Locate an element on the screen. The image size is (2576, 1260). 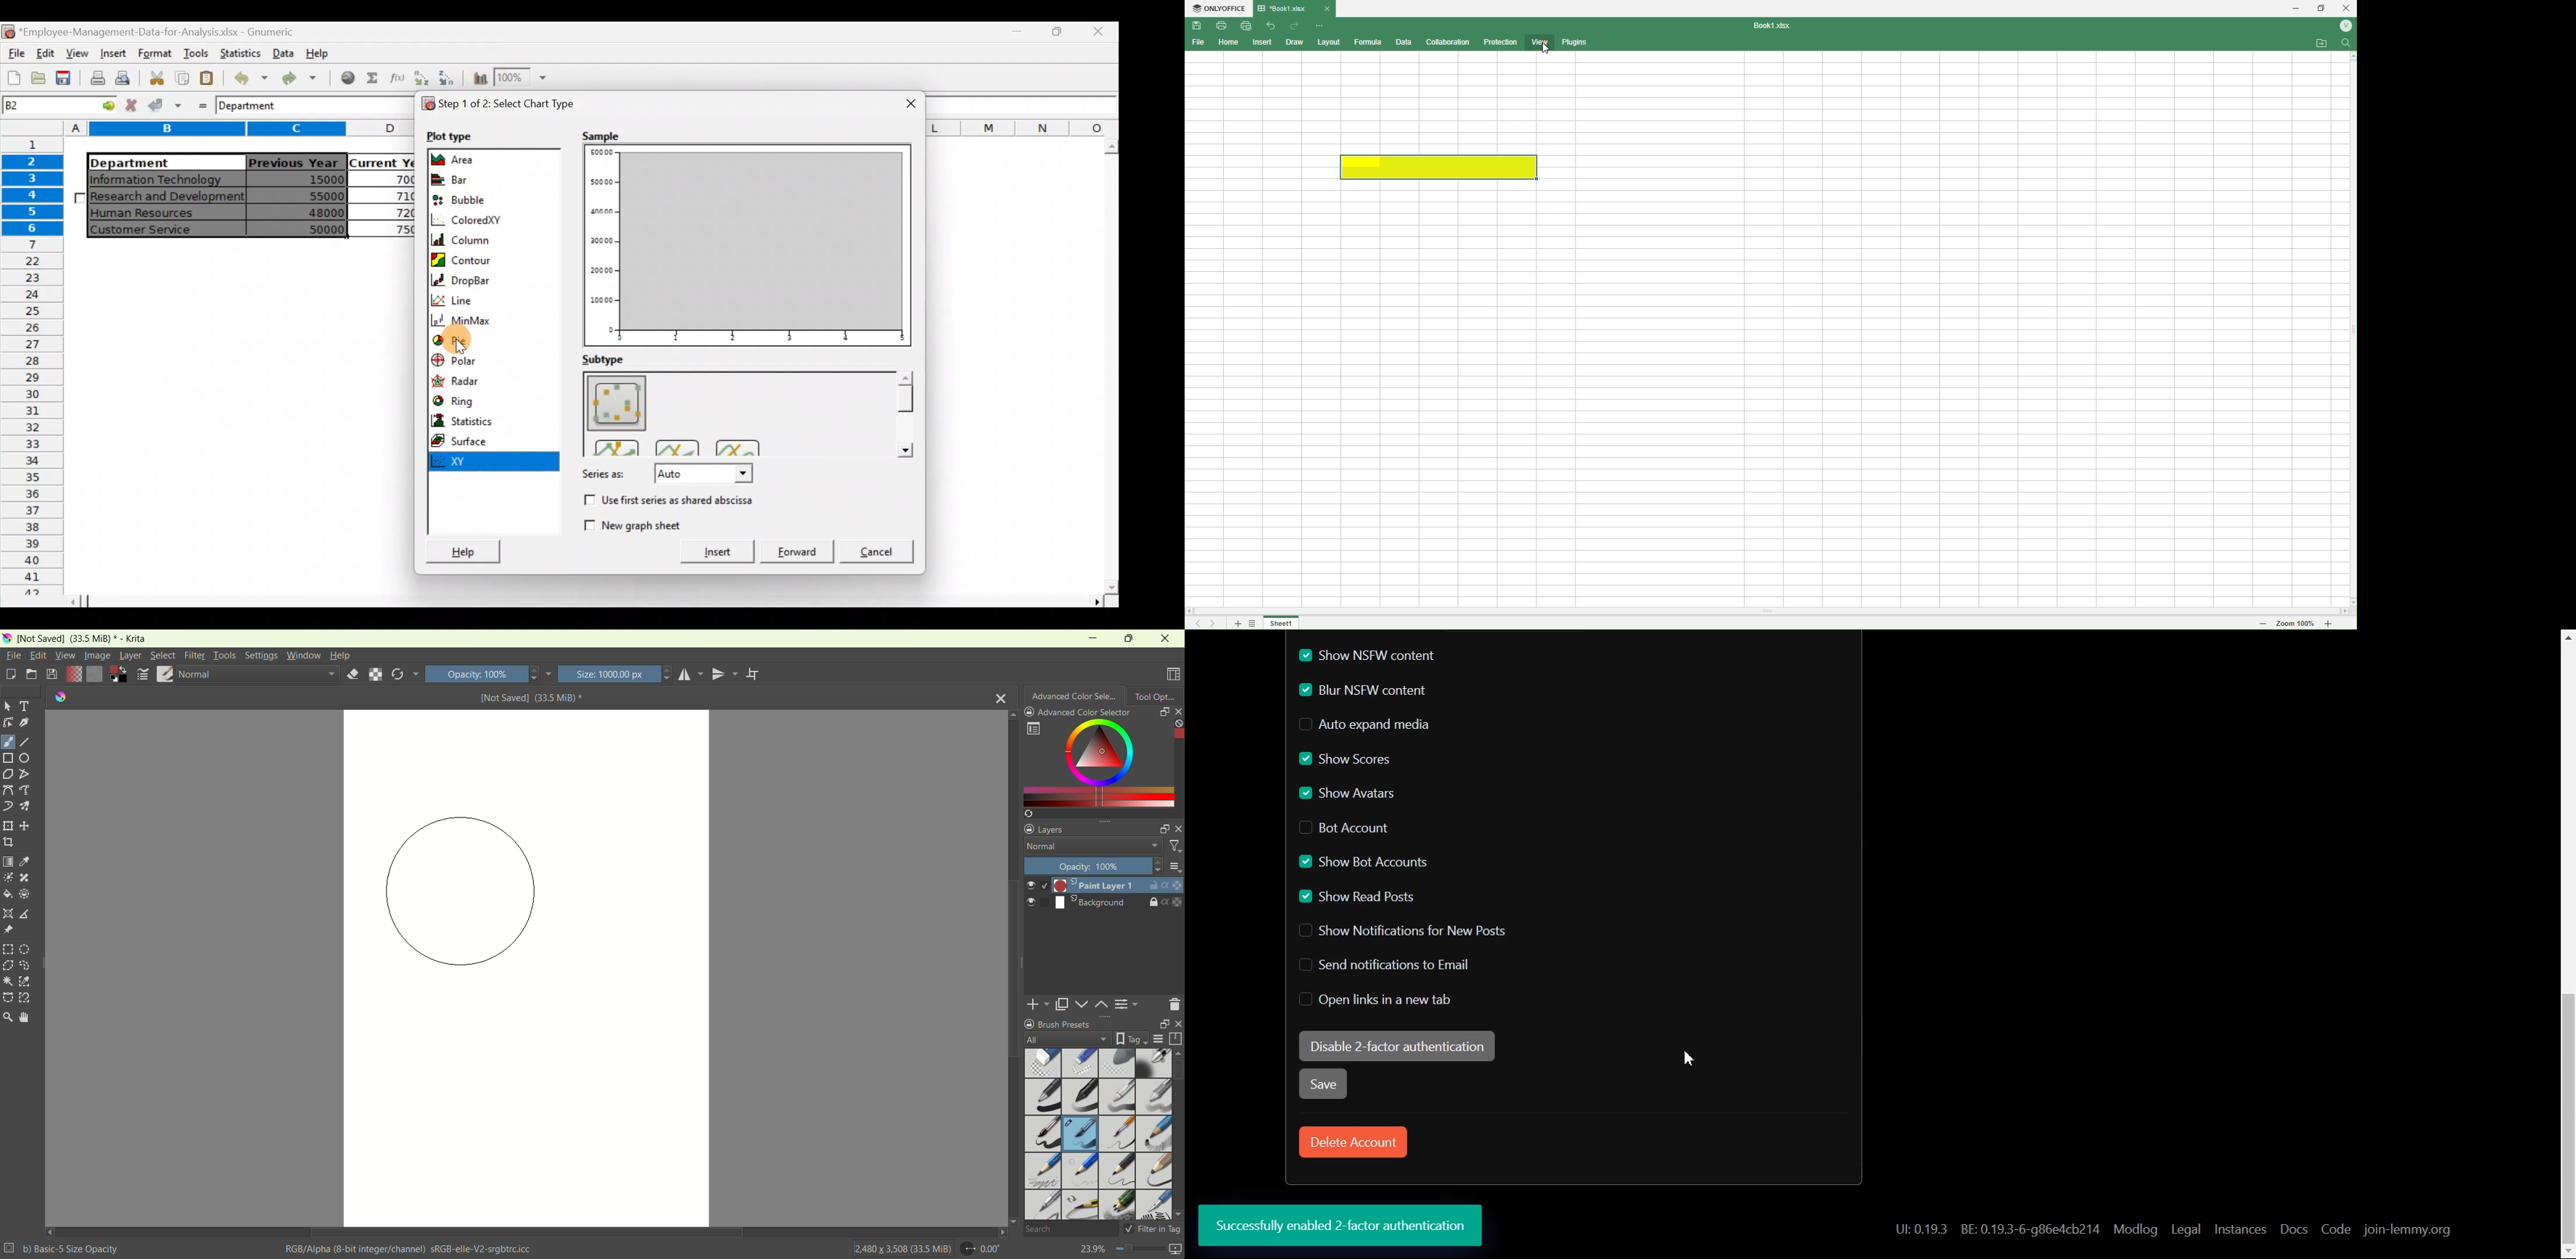
text is located at coordinates (26, 706).